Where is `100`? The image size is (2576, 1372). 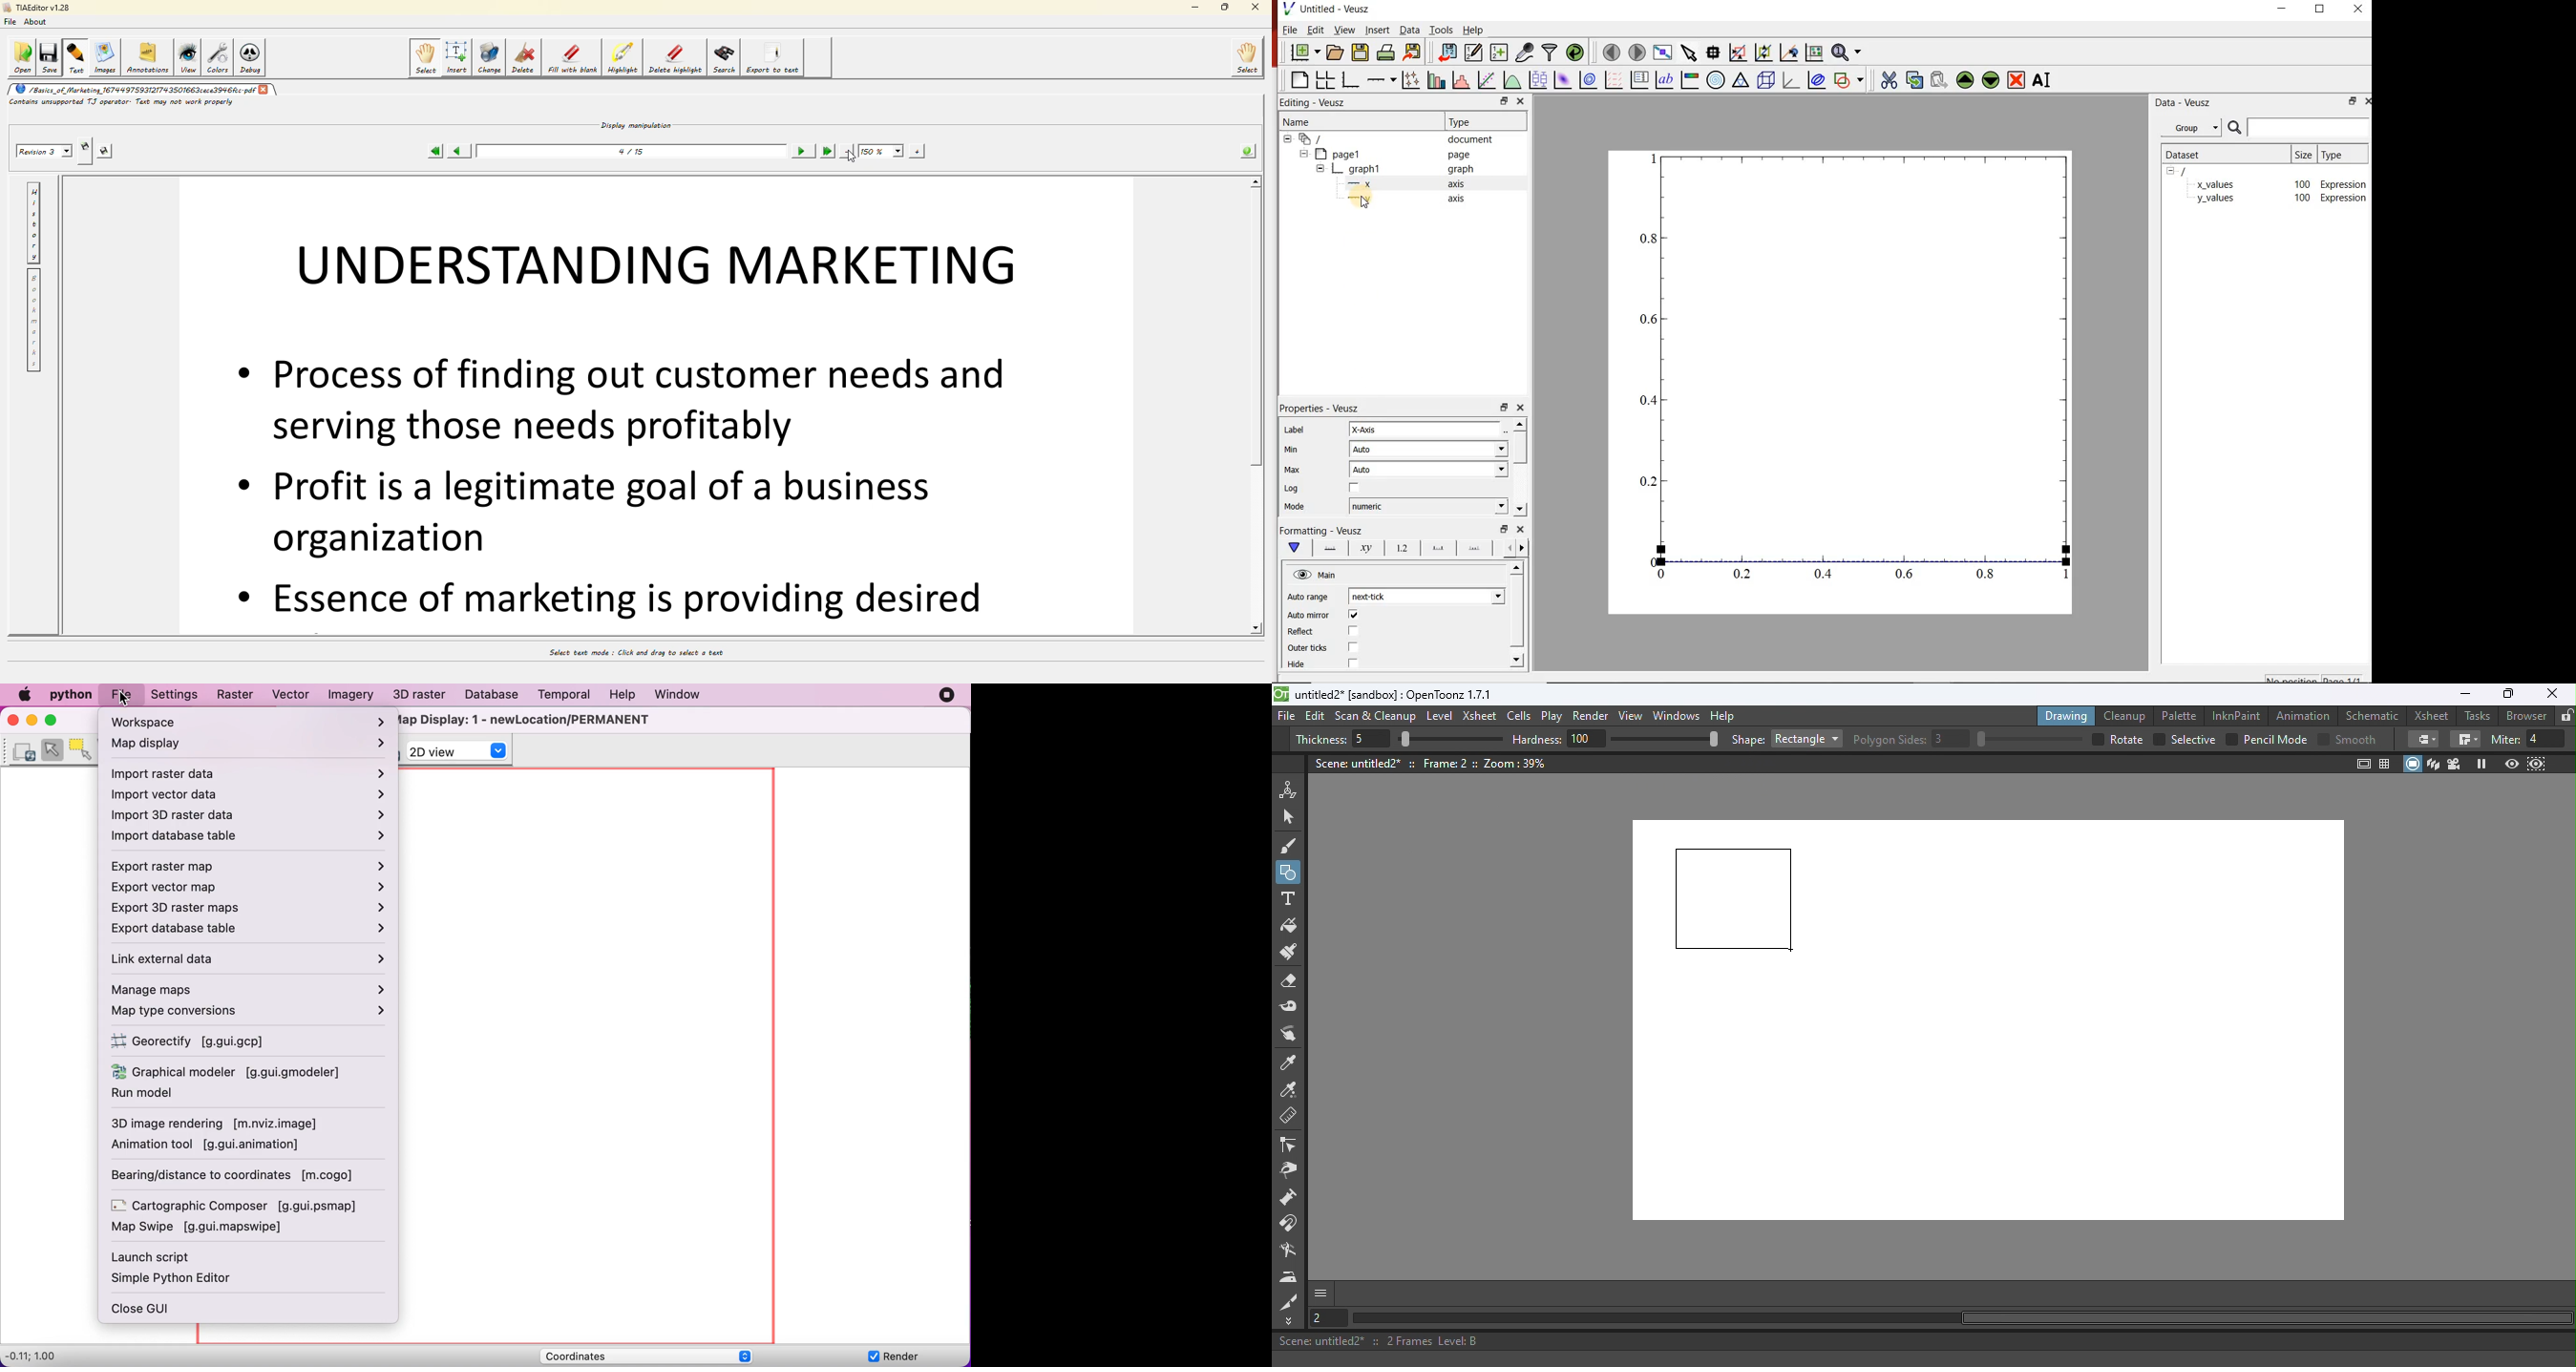 100 is located at coordinates (1587, 738).